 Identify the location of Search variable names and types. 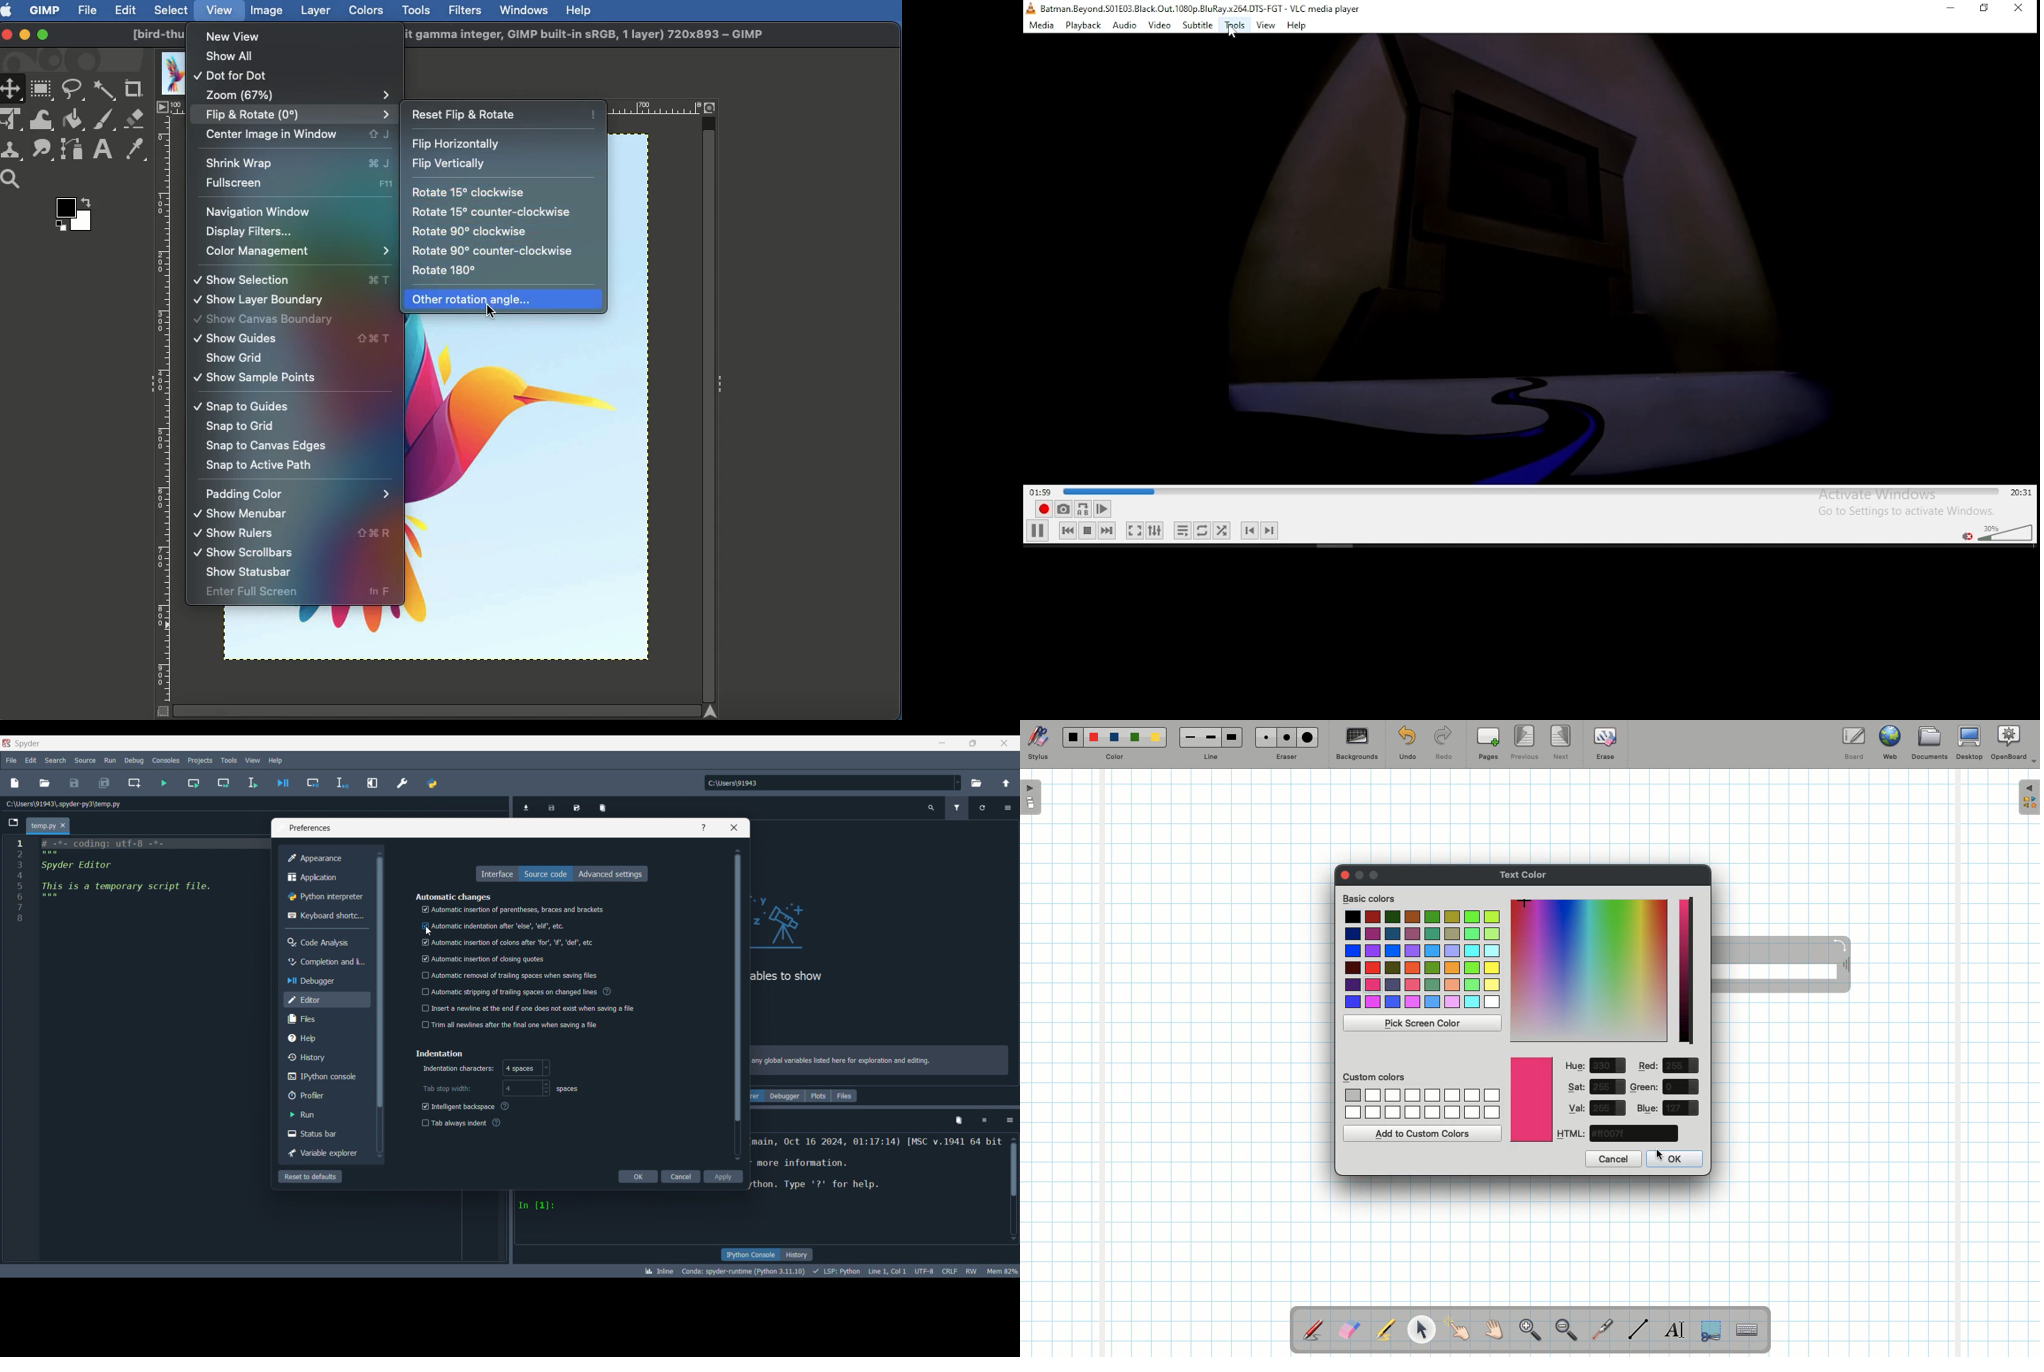
(931, 808).